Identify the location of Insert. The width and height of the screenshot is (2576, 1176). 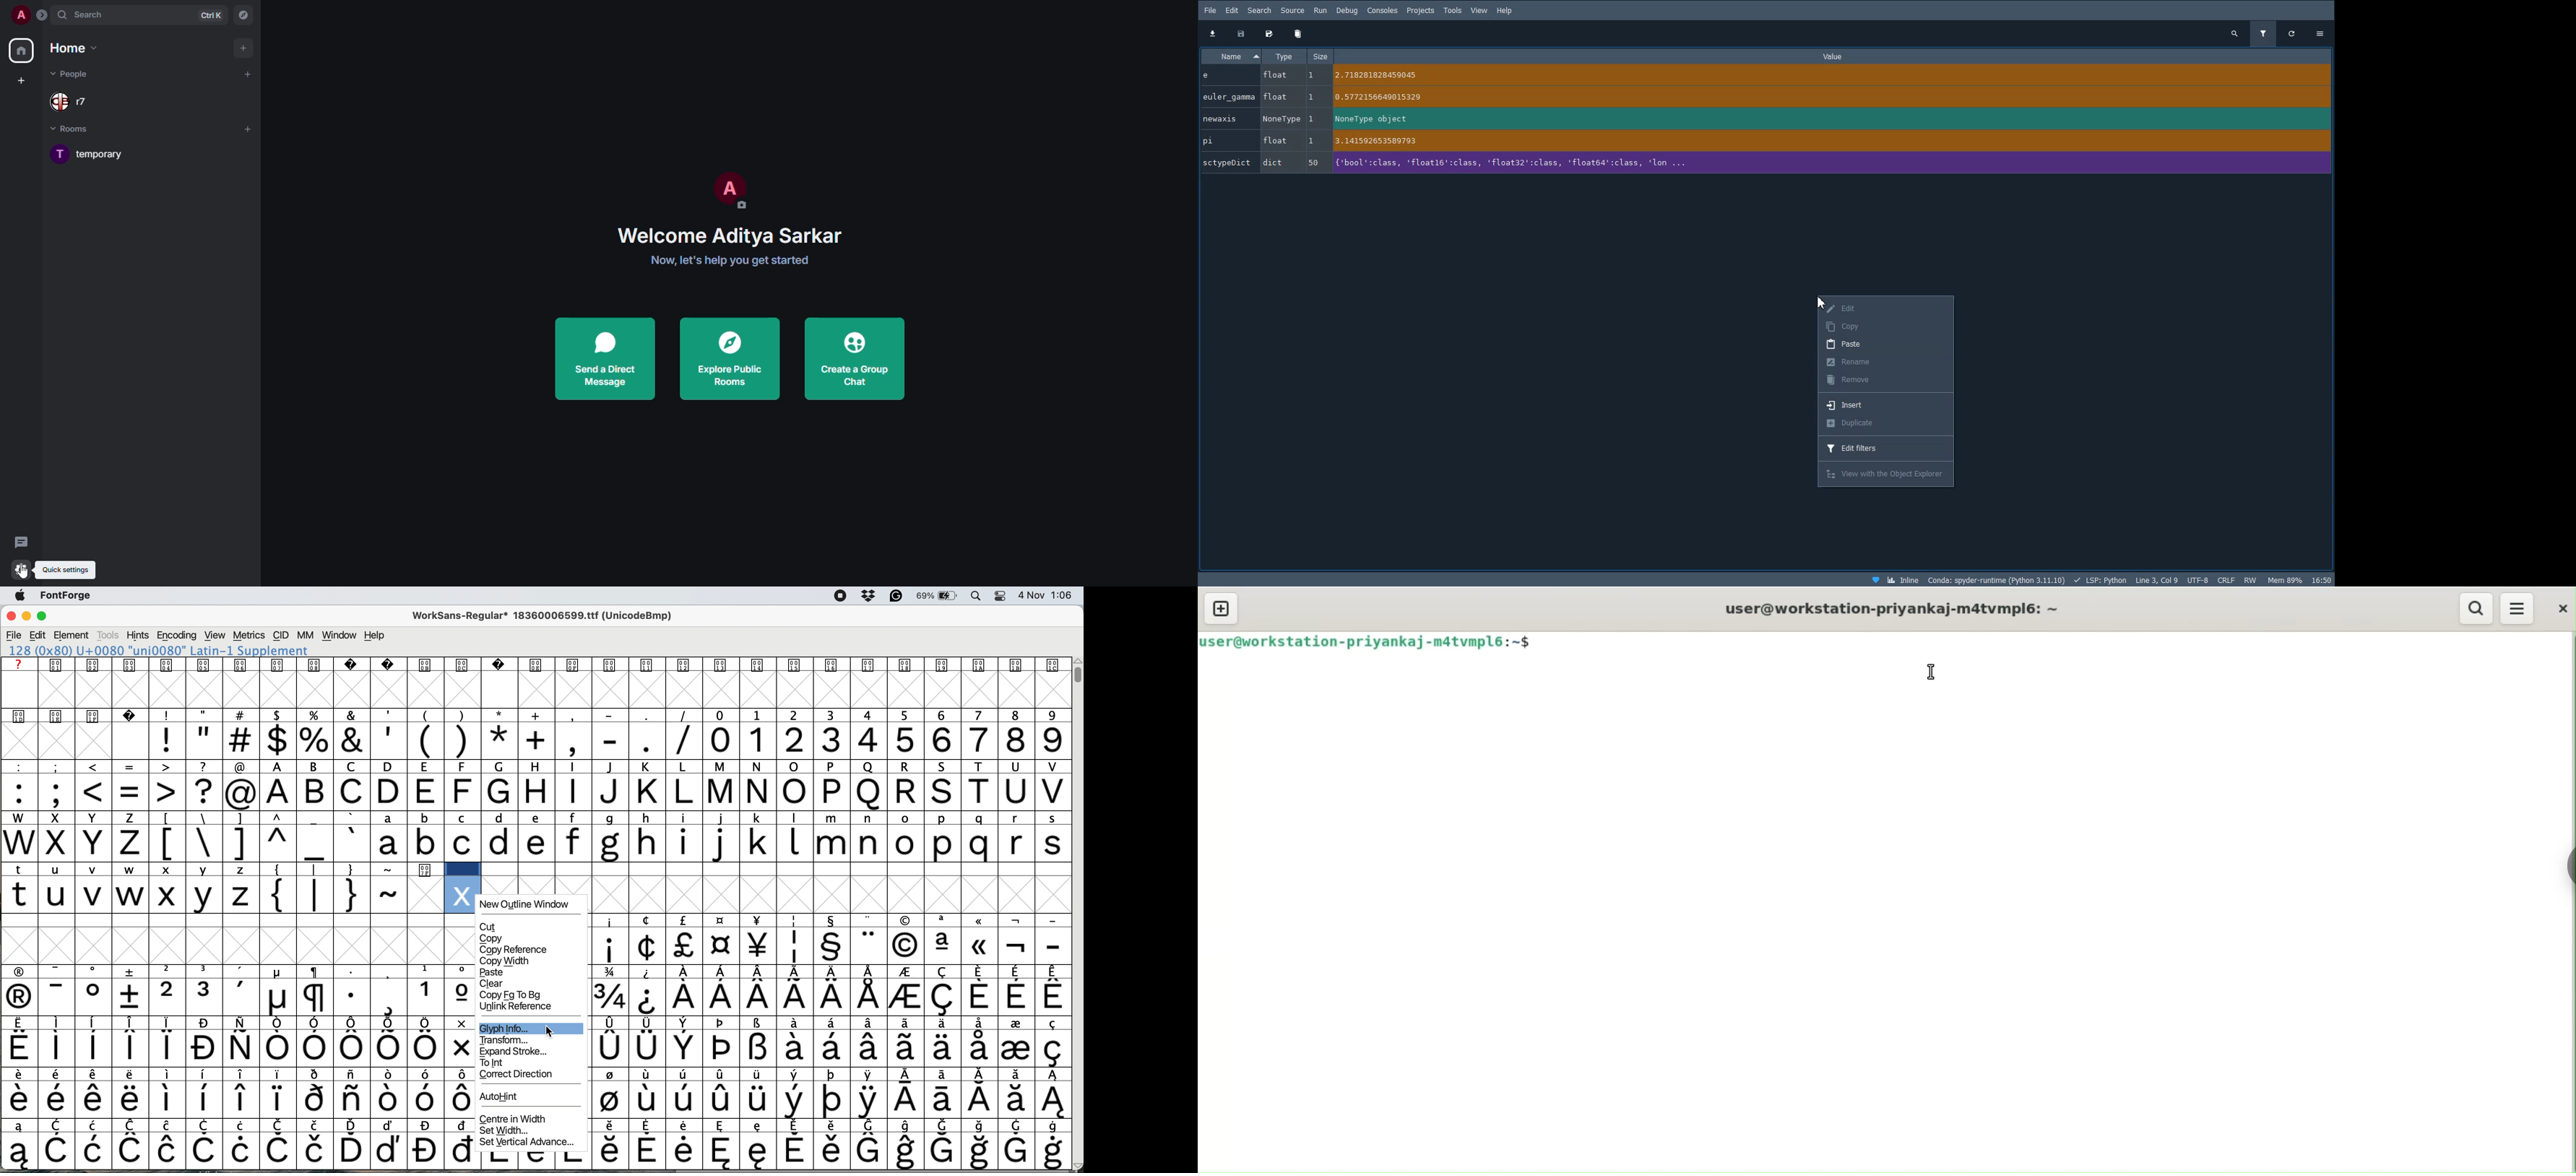
(1886, 405).